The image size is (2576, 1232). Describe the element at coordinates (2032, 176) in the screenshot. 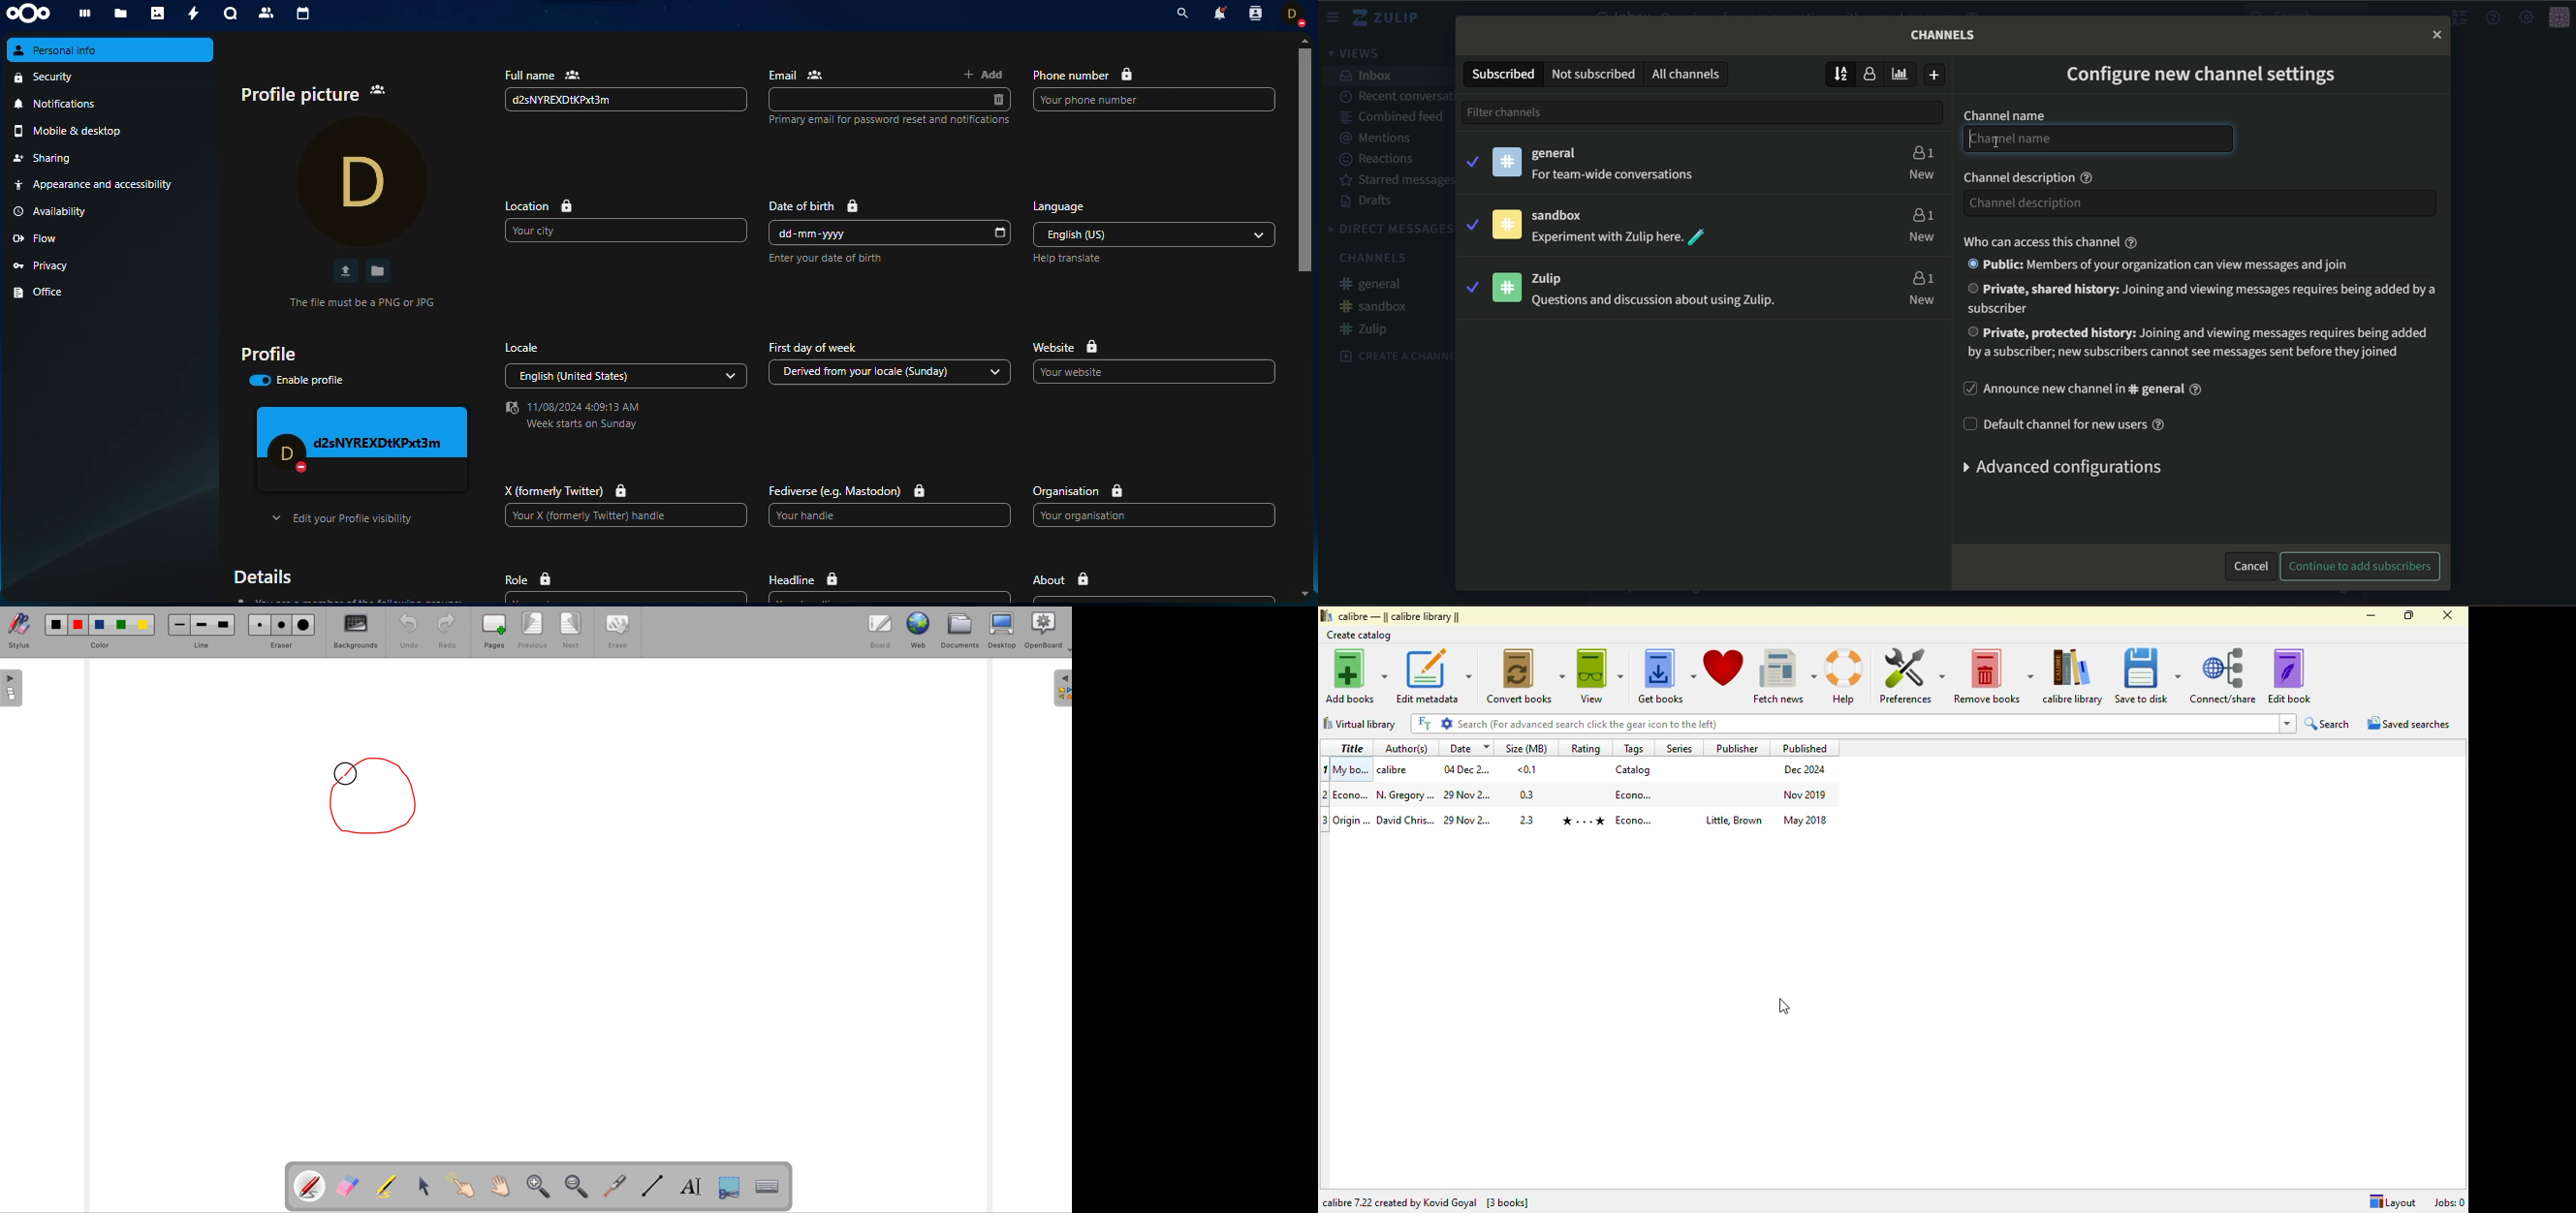

I see `Channel description` at that location.